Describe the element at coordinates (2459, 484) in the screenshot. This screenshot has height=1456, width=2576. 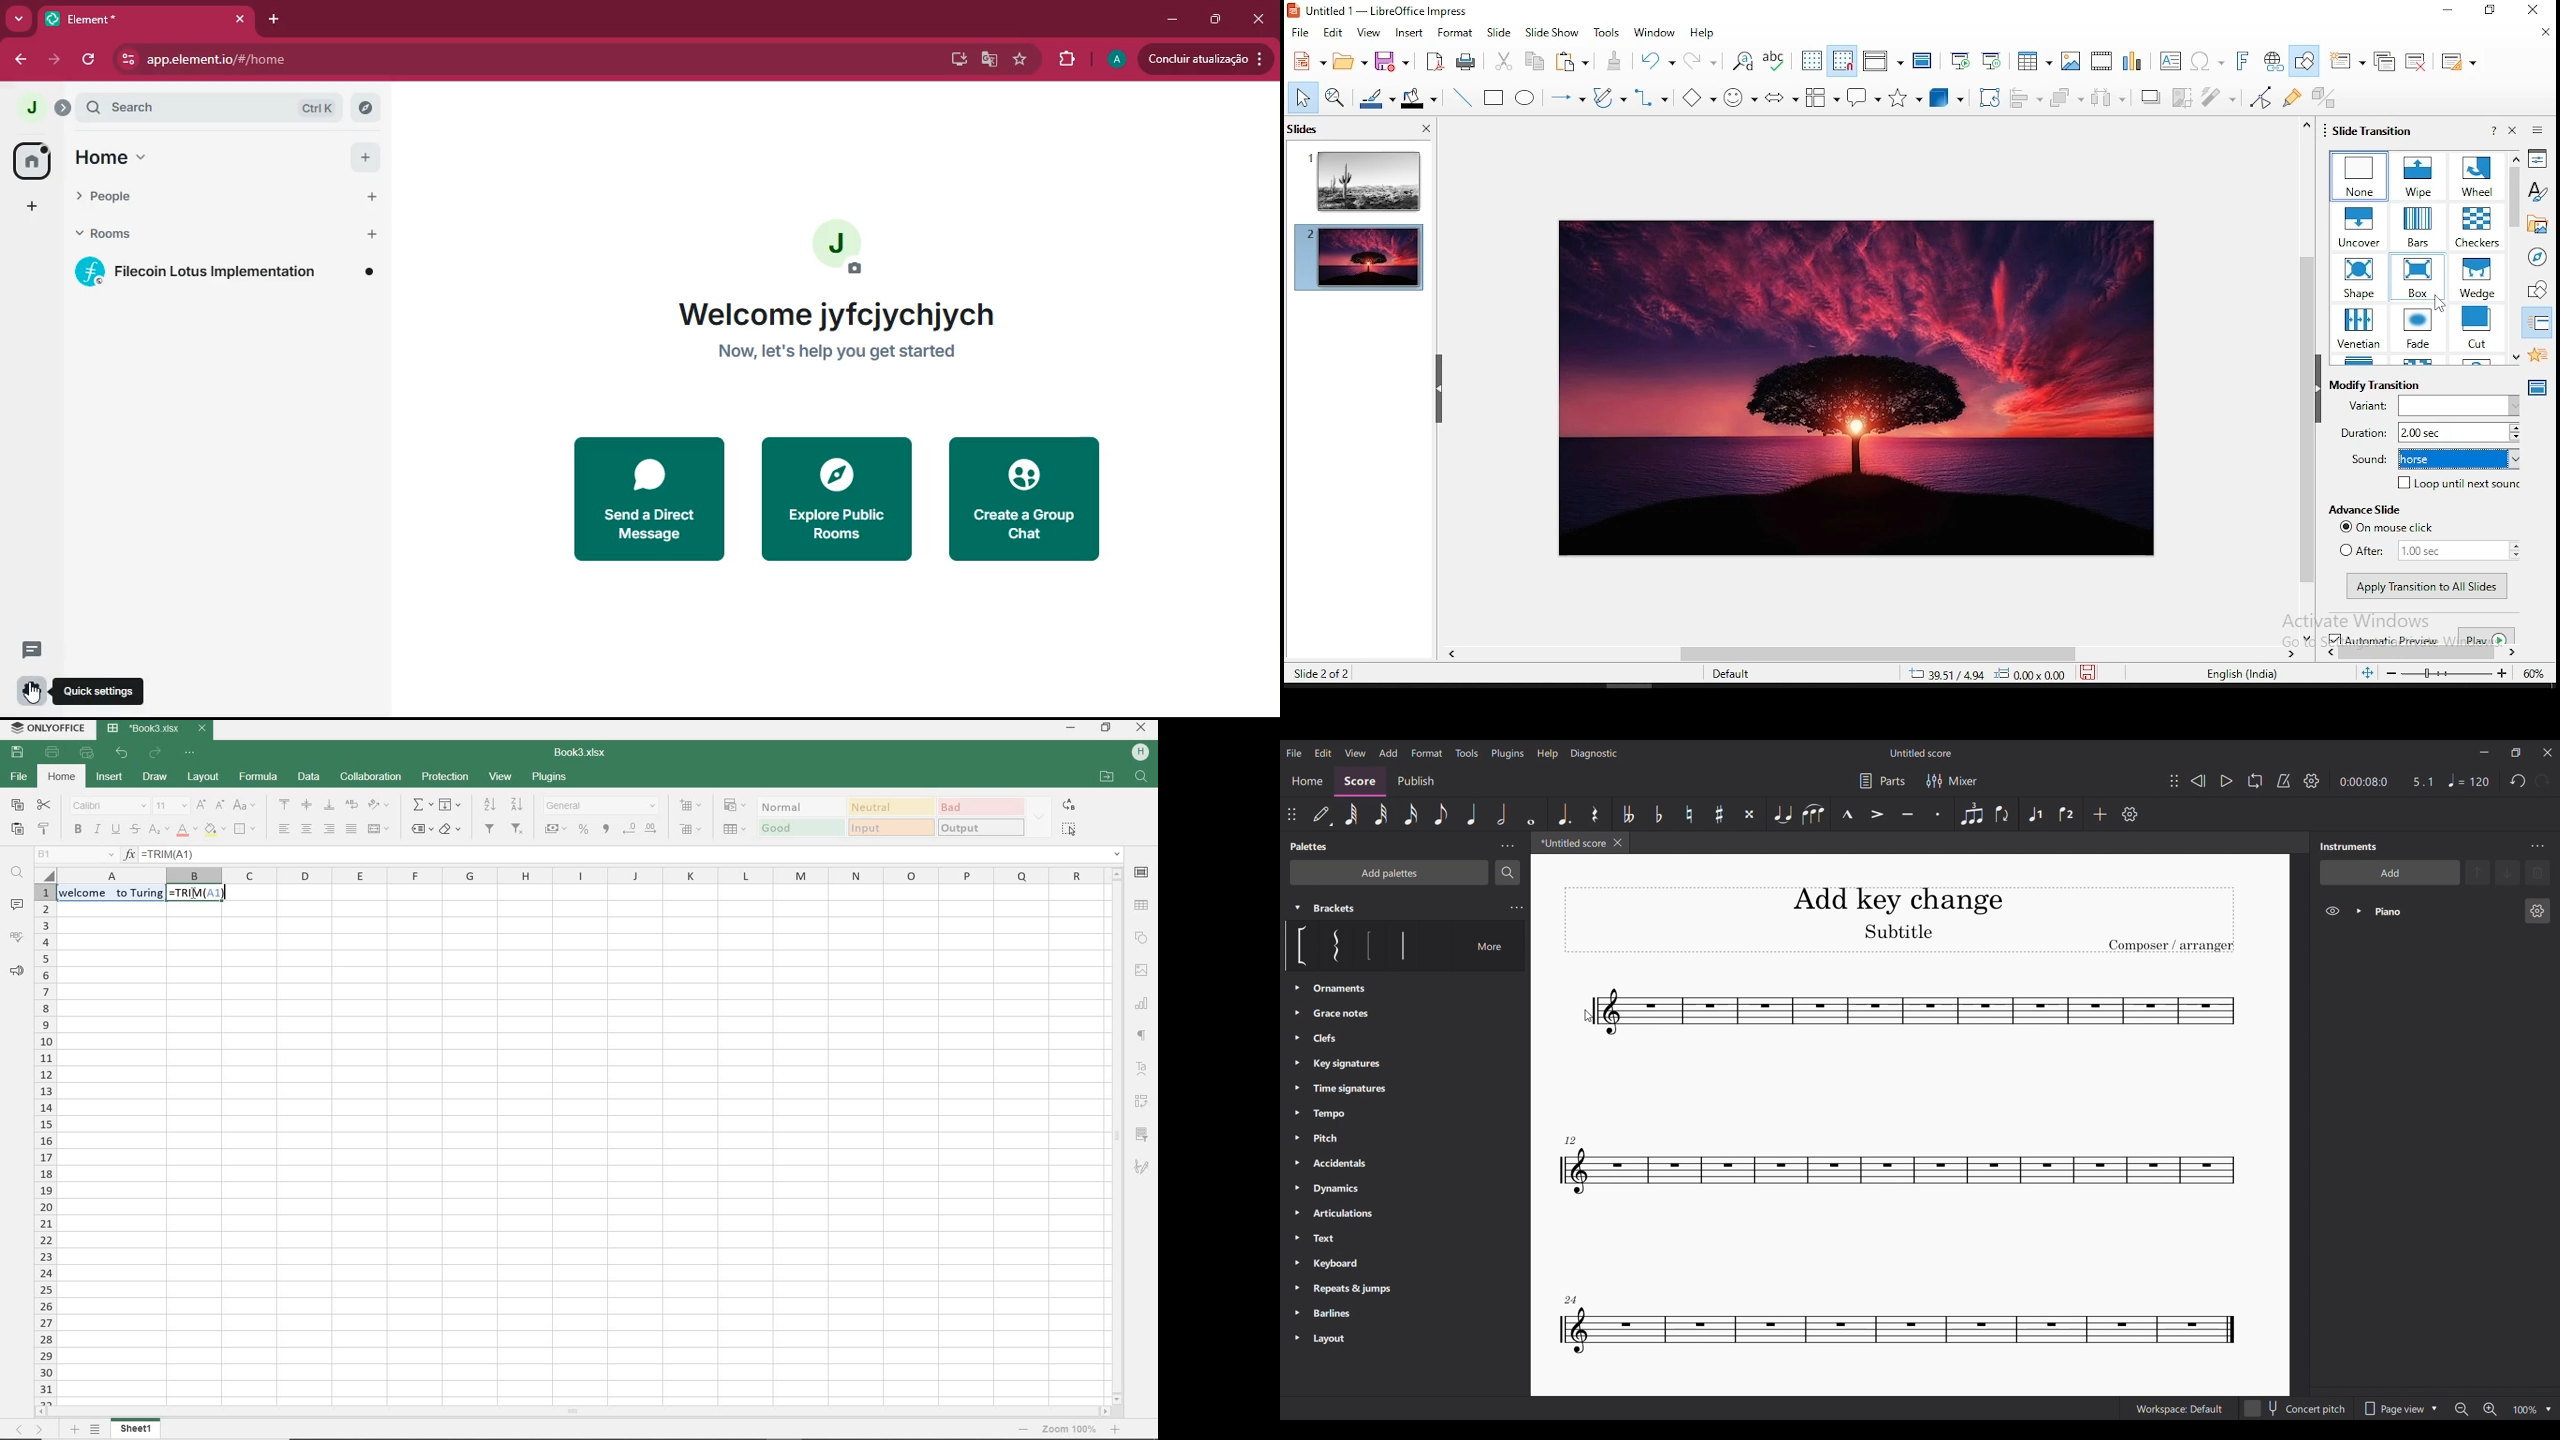
I see `loop until next sound on/off` at that location.